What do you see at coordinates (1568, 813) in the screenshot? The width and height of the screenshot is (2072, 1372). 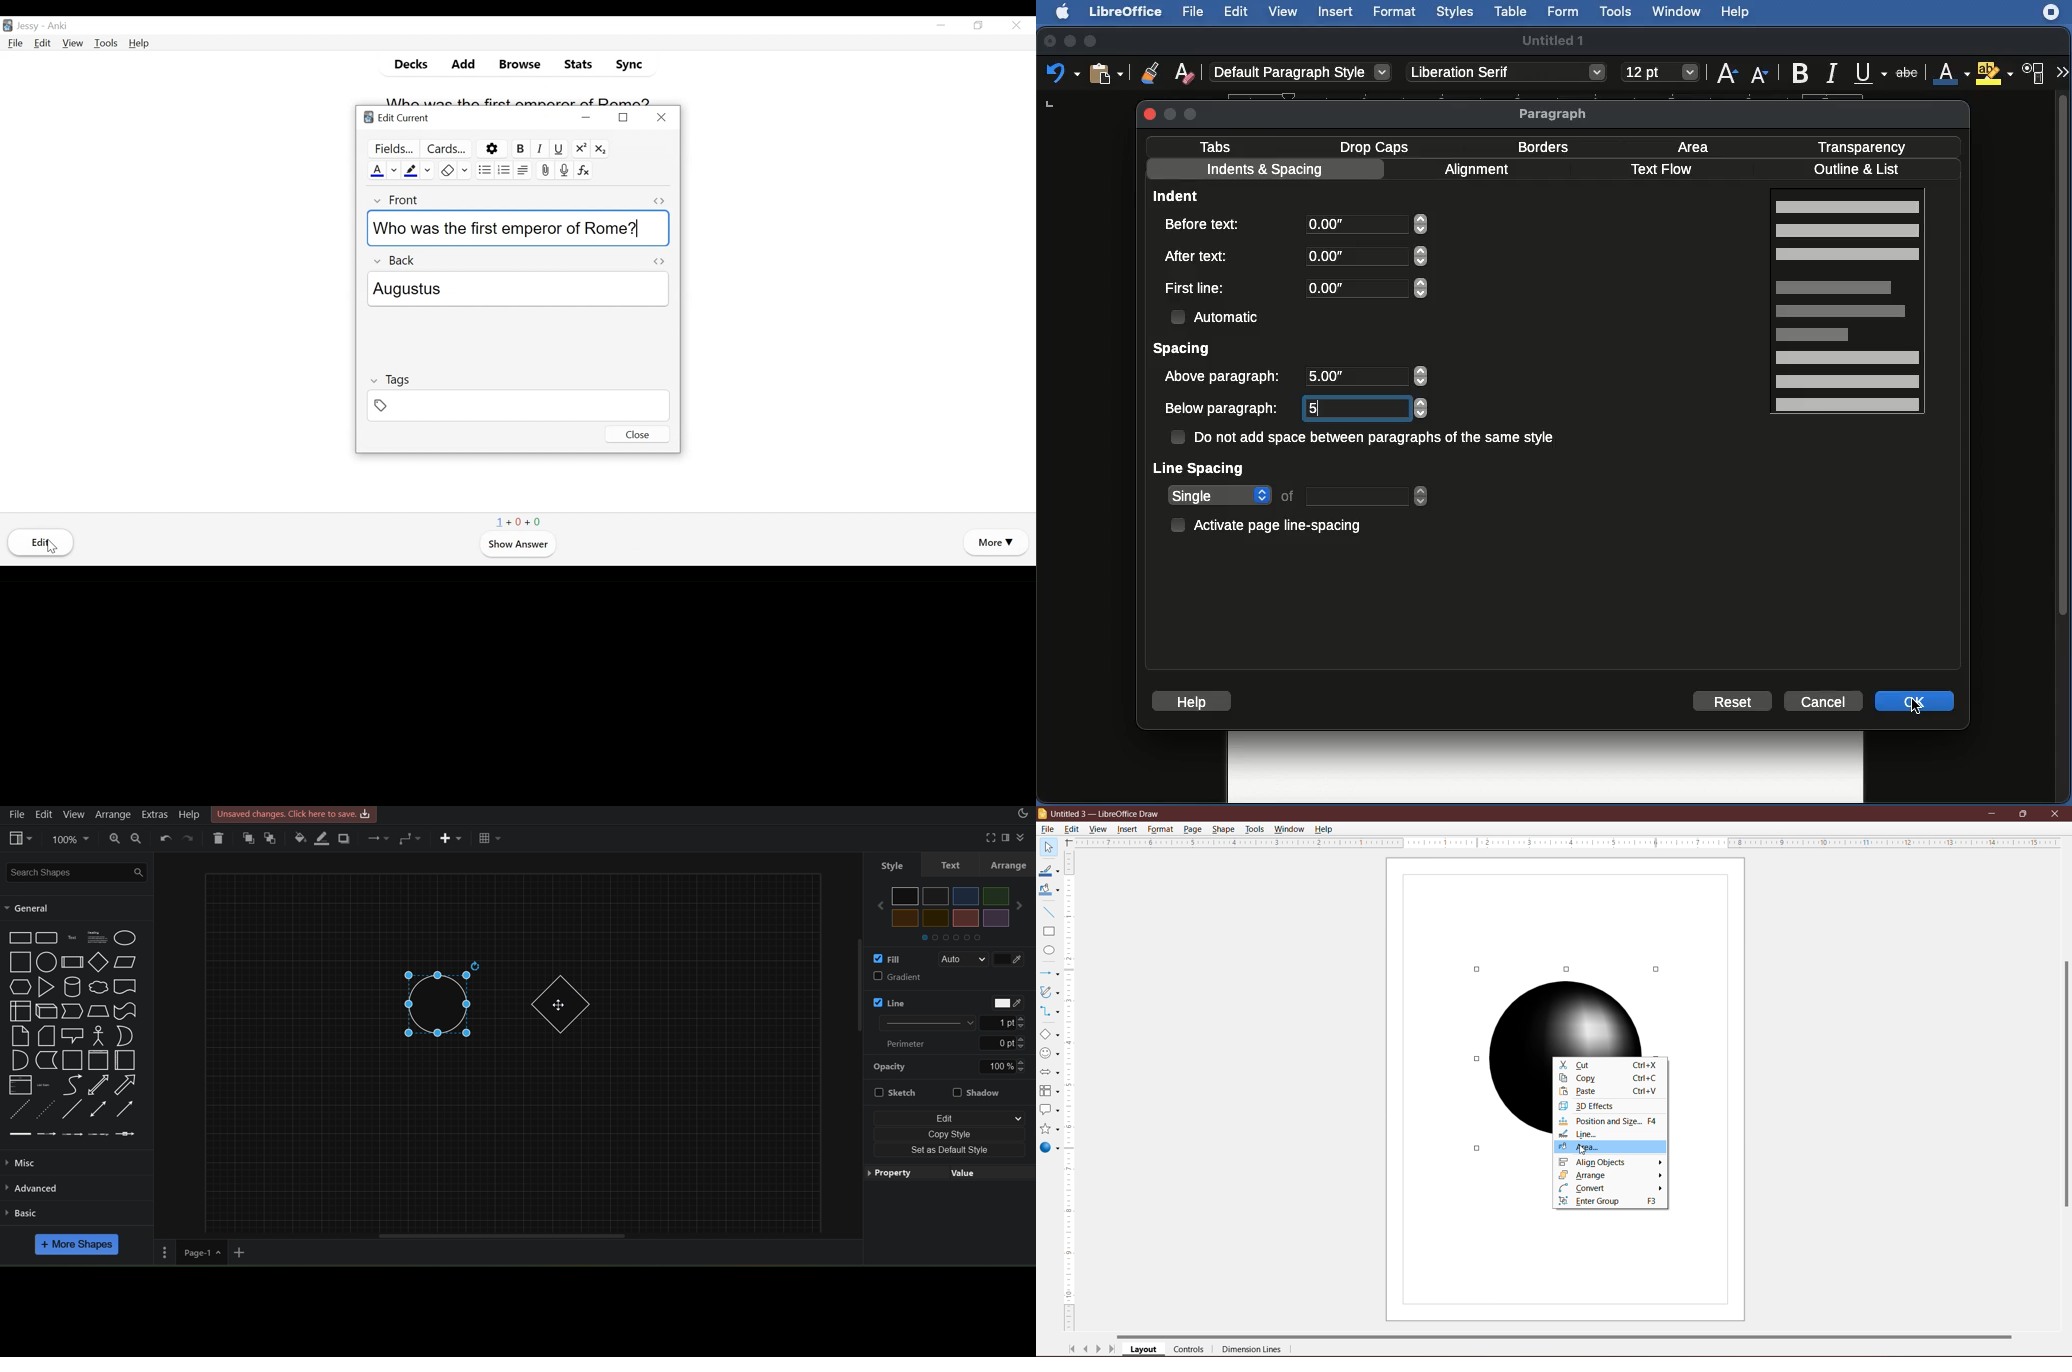 I see `Title Bar color changed on Click` at bounding box center [1568, 813].